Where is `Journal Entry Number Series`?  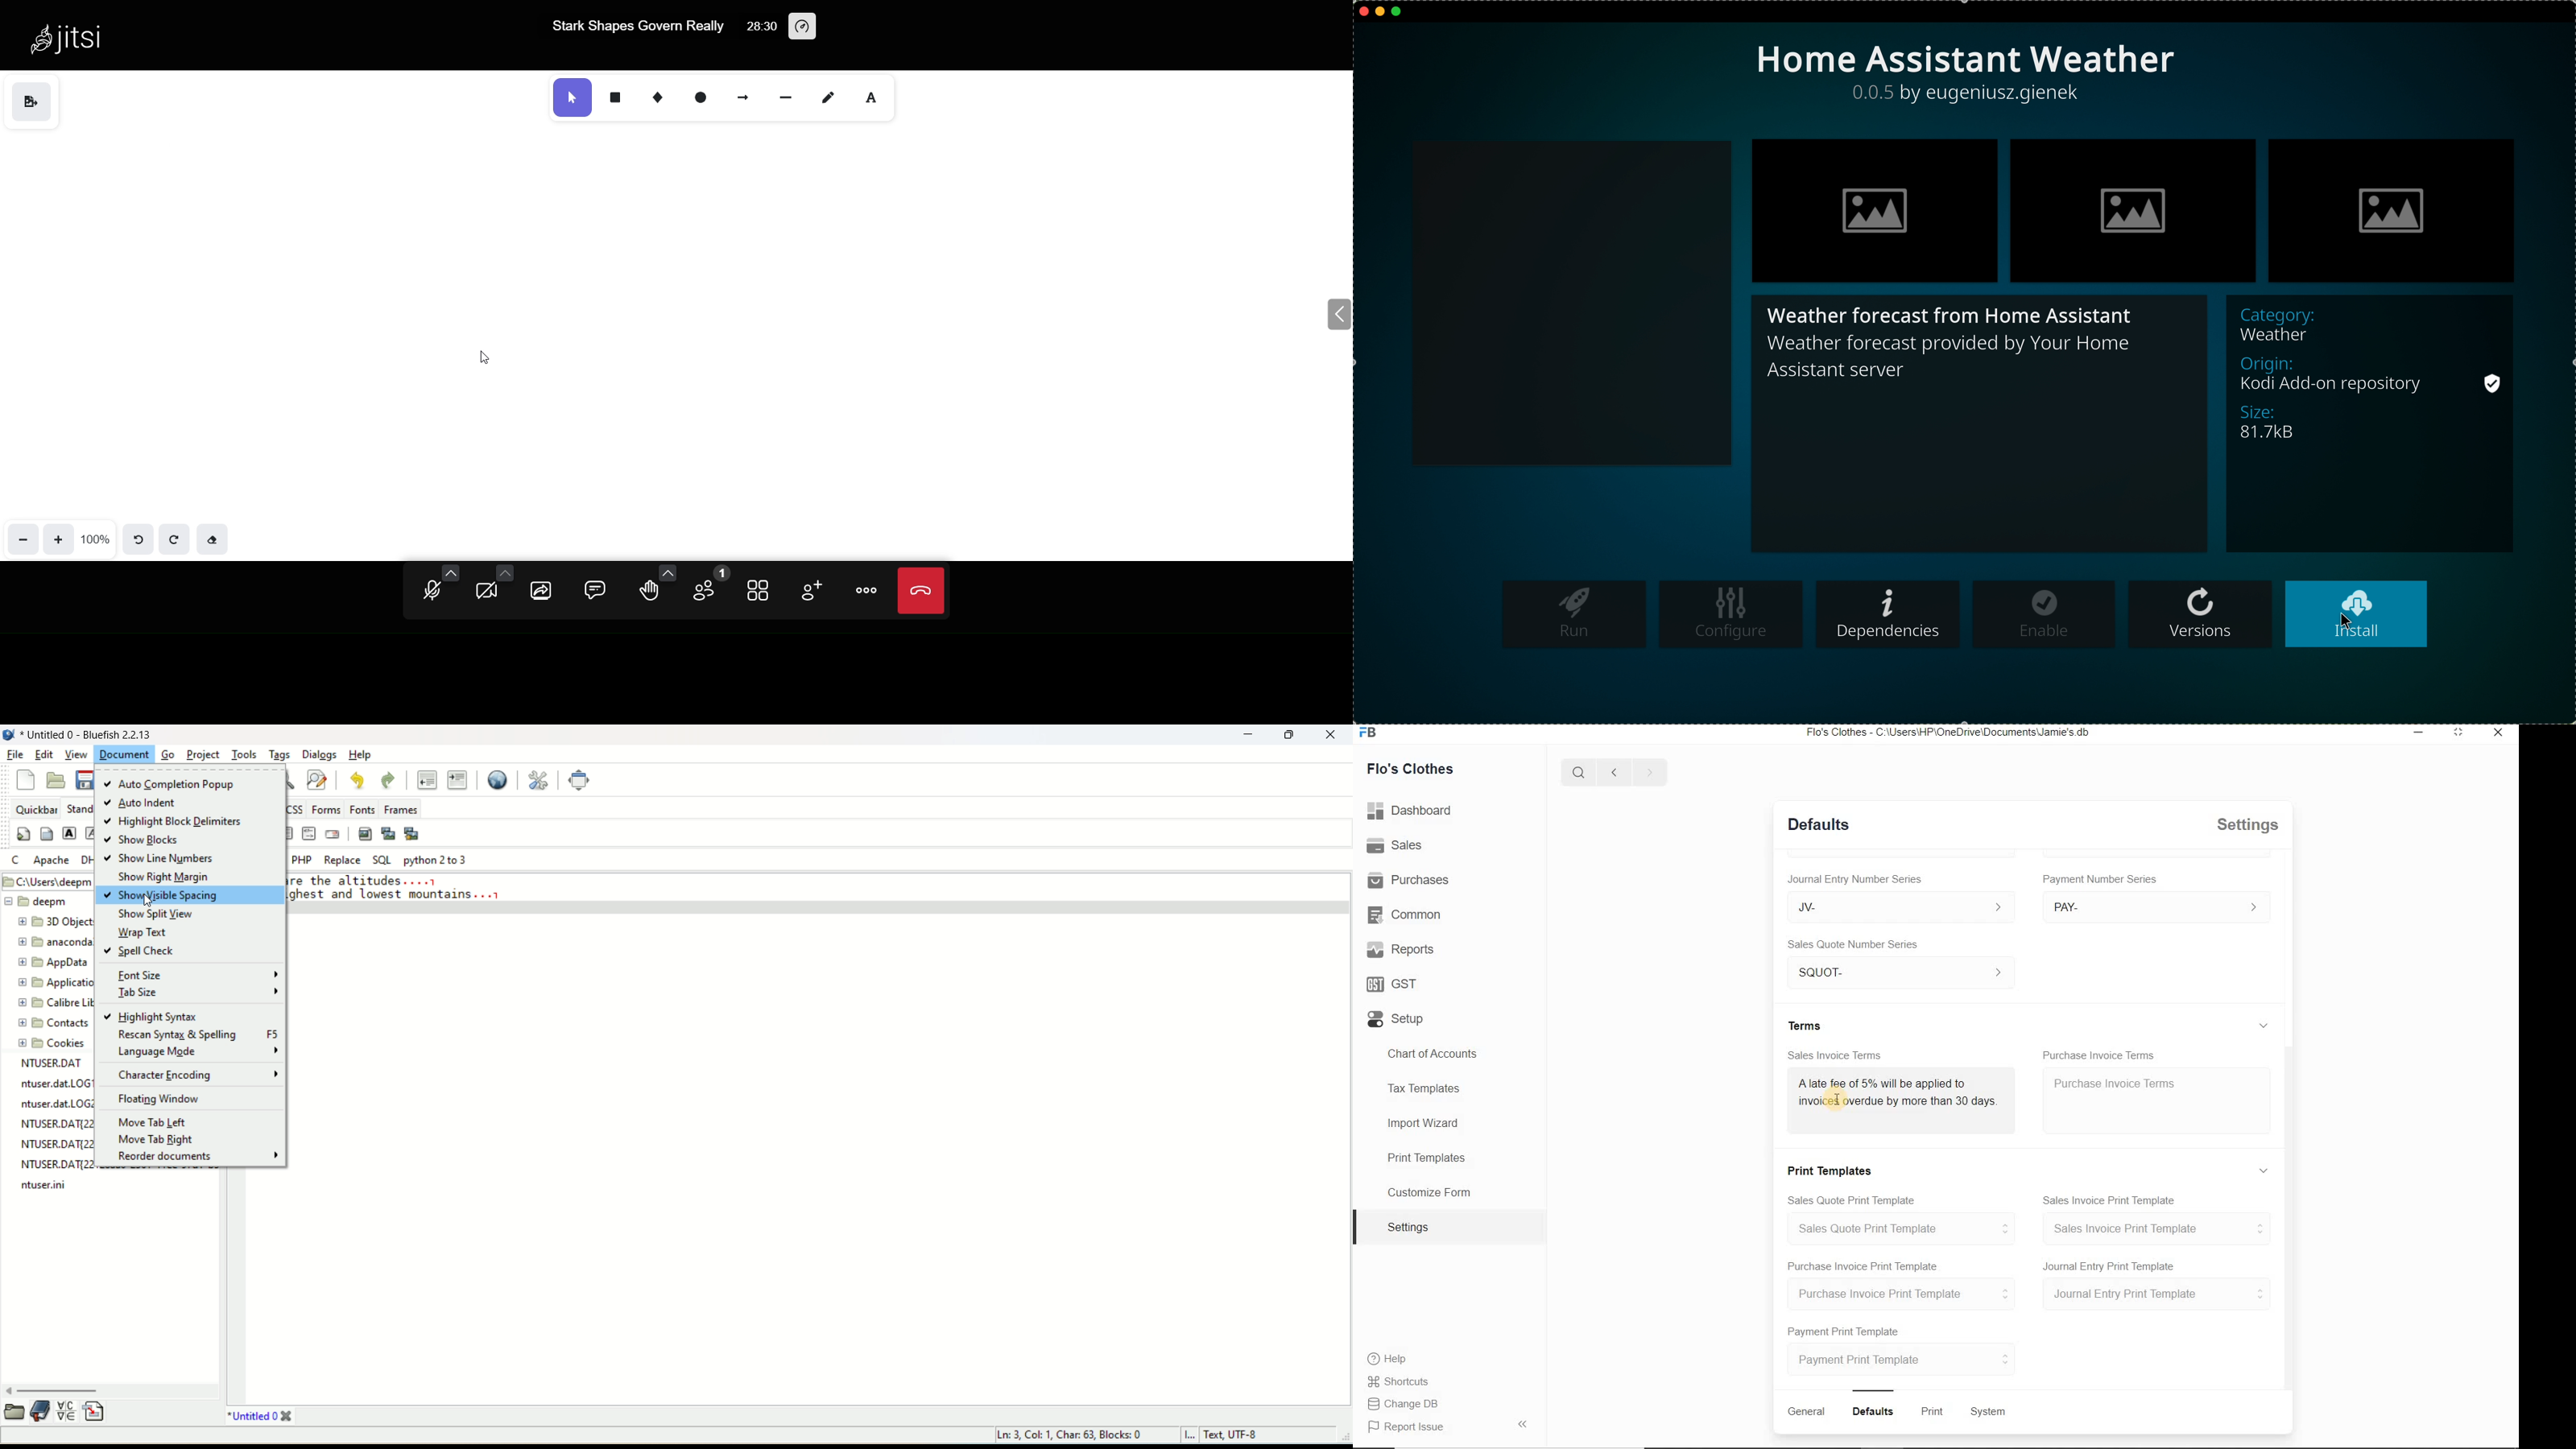
Journal Entry Number Series is located at coordinates (1853, 876).